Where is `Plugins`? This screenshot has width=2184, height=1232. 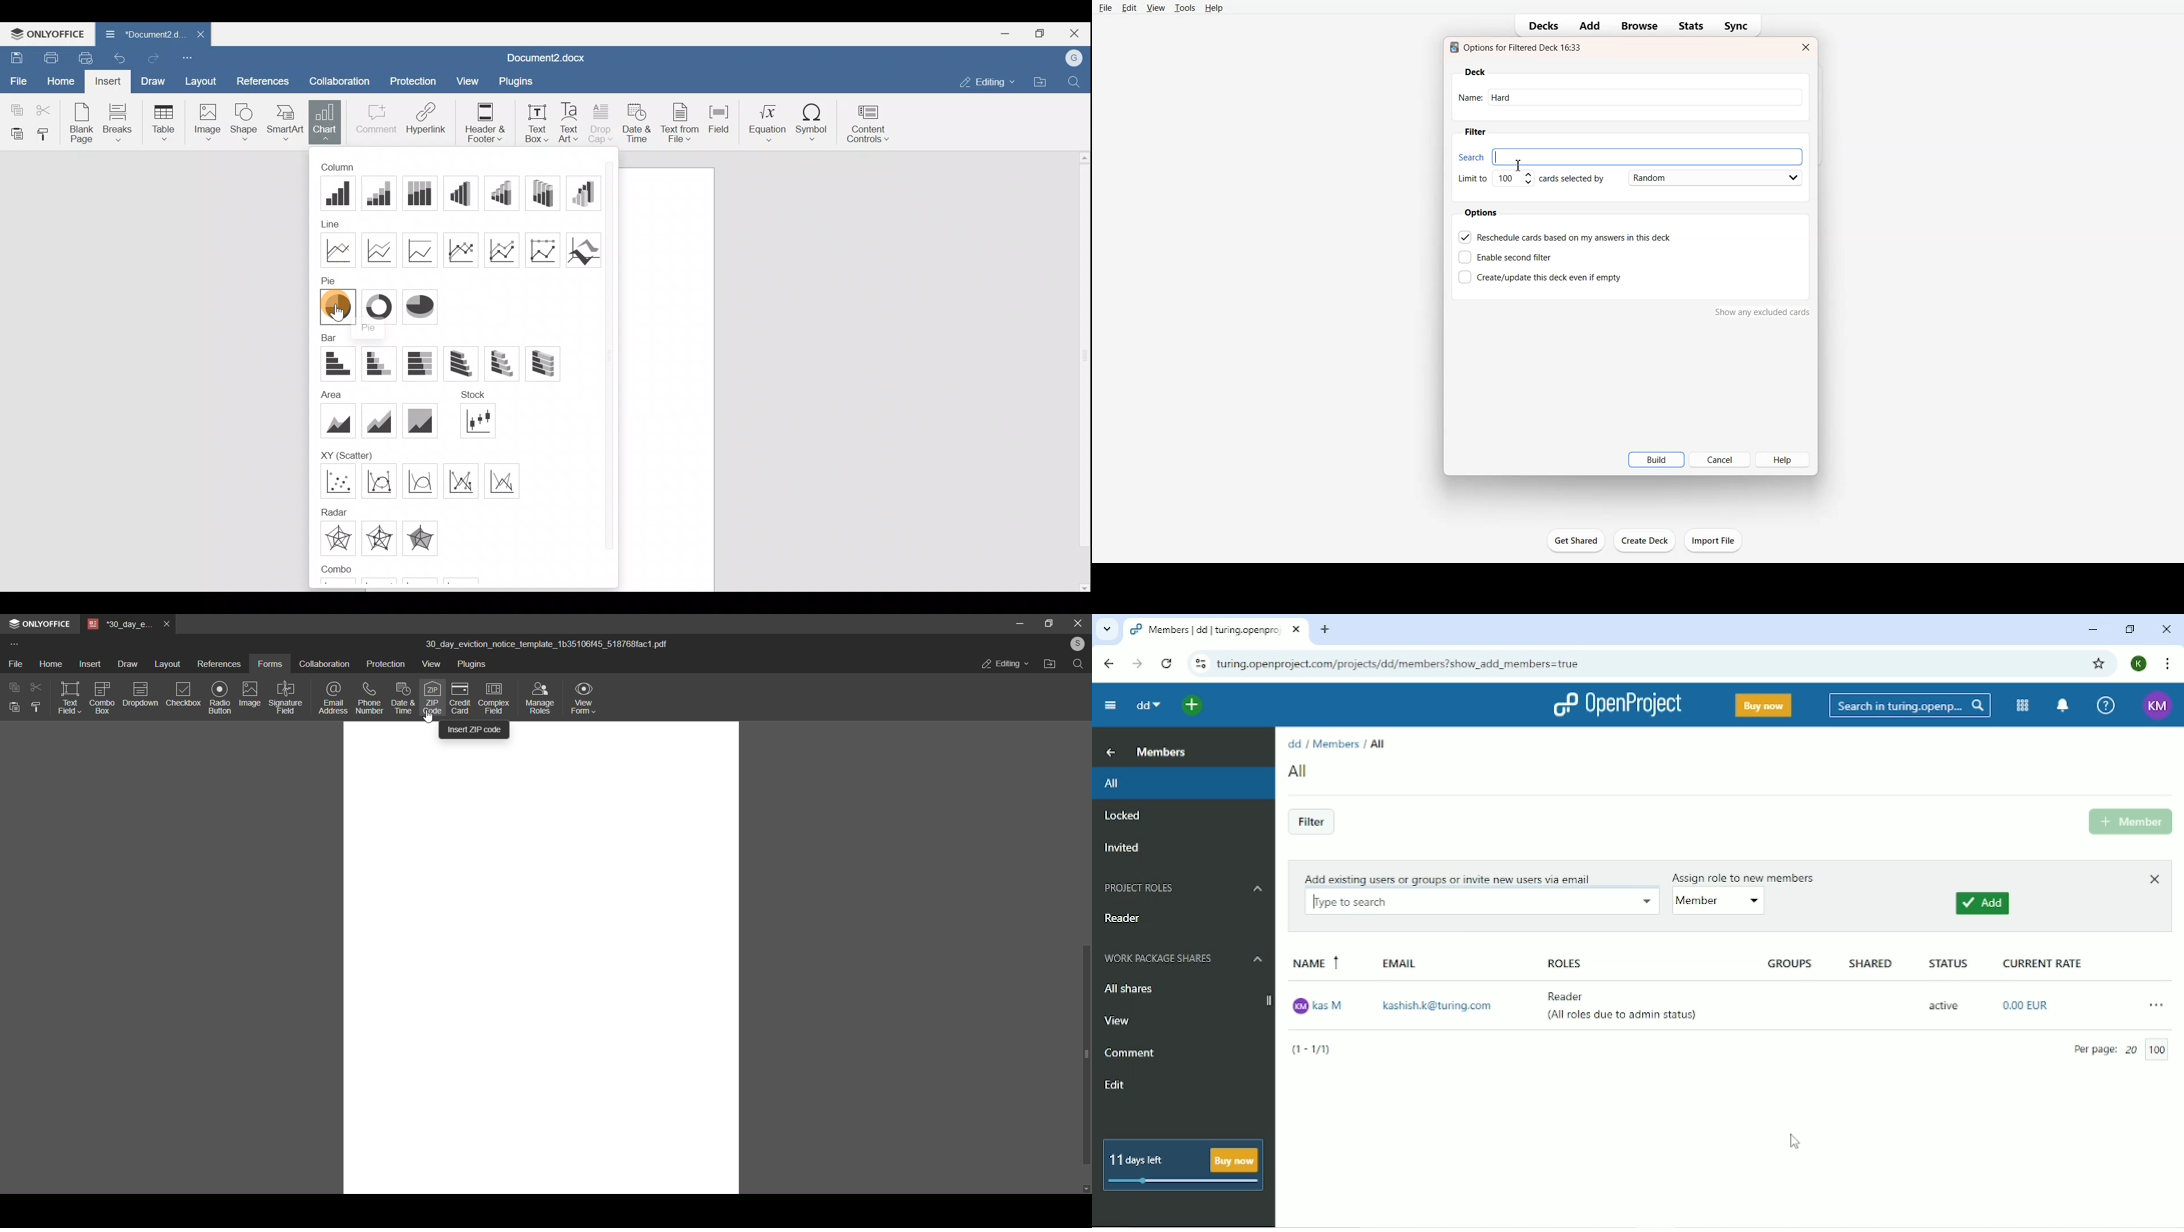
Plugins is located at coordinates (516, 81).